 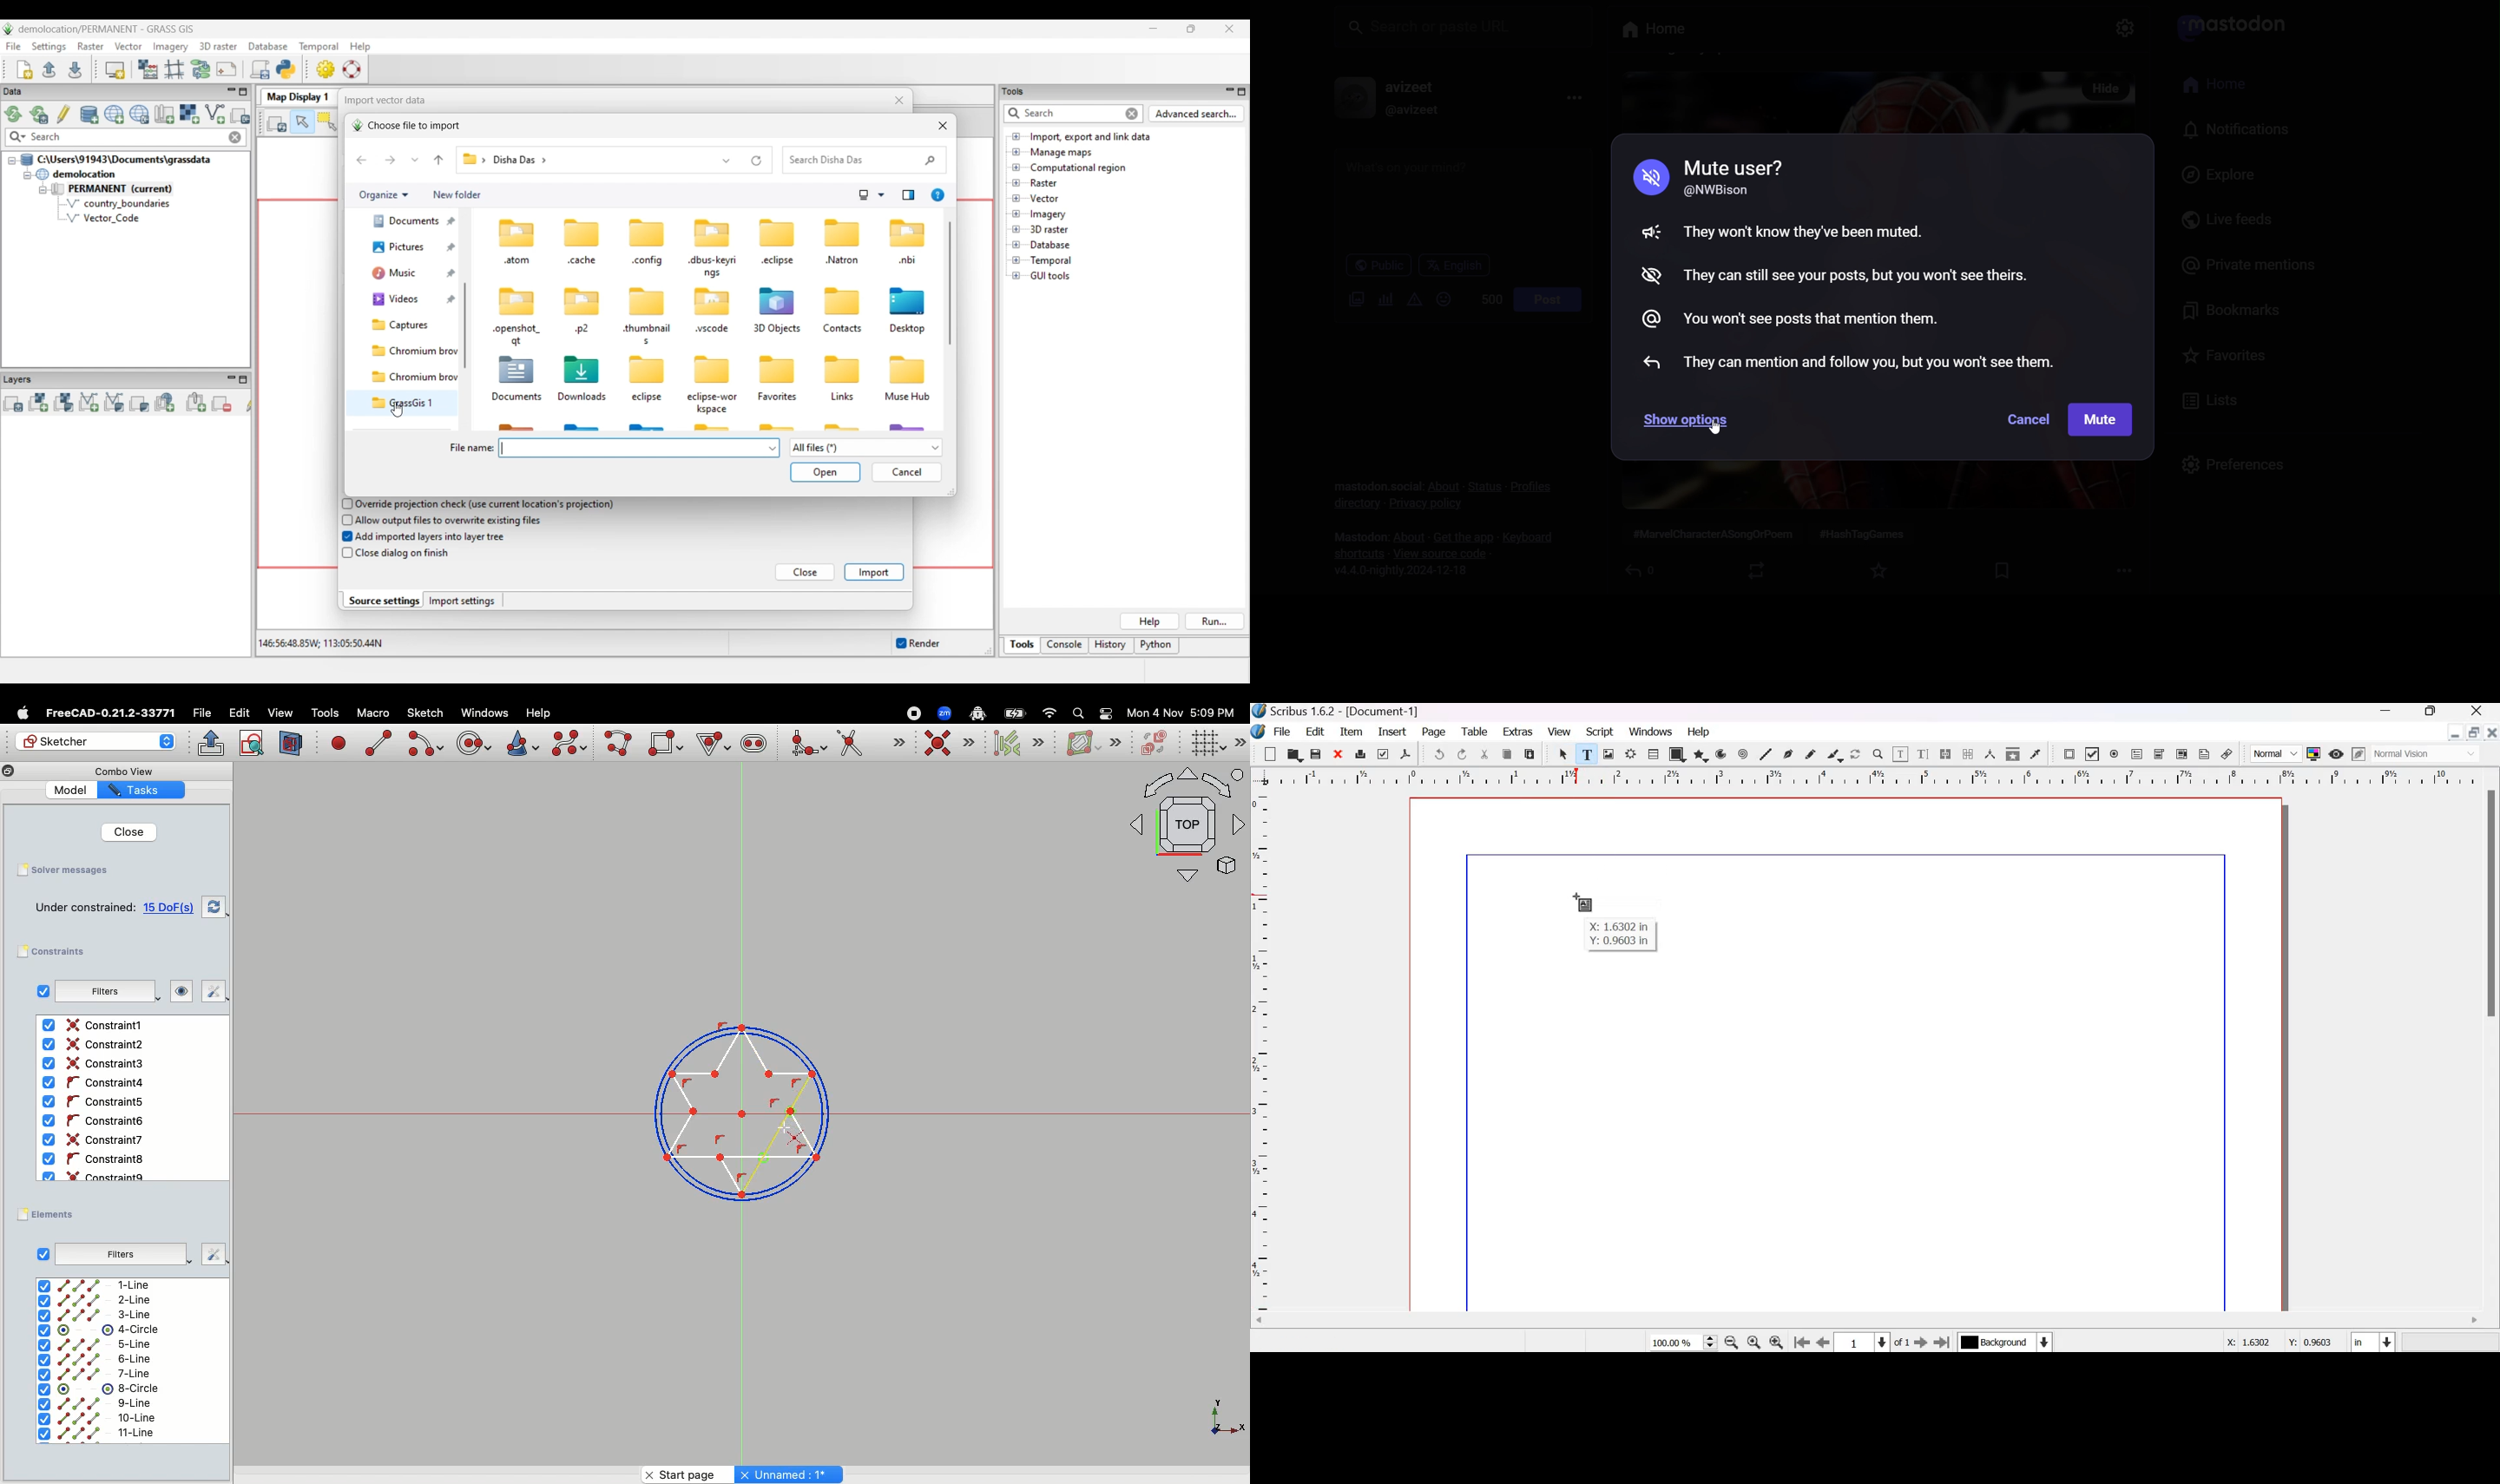 What do you see at coordinates (484, 713) in the screenshot?
I see `Windows` at bounding box center [484, 713].